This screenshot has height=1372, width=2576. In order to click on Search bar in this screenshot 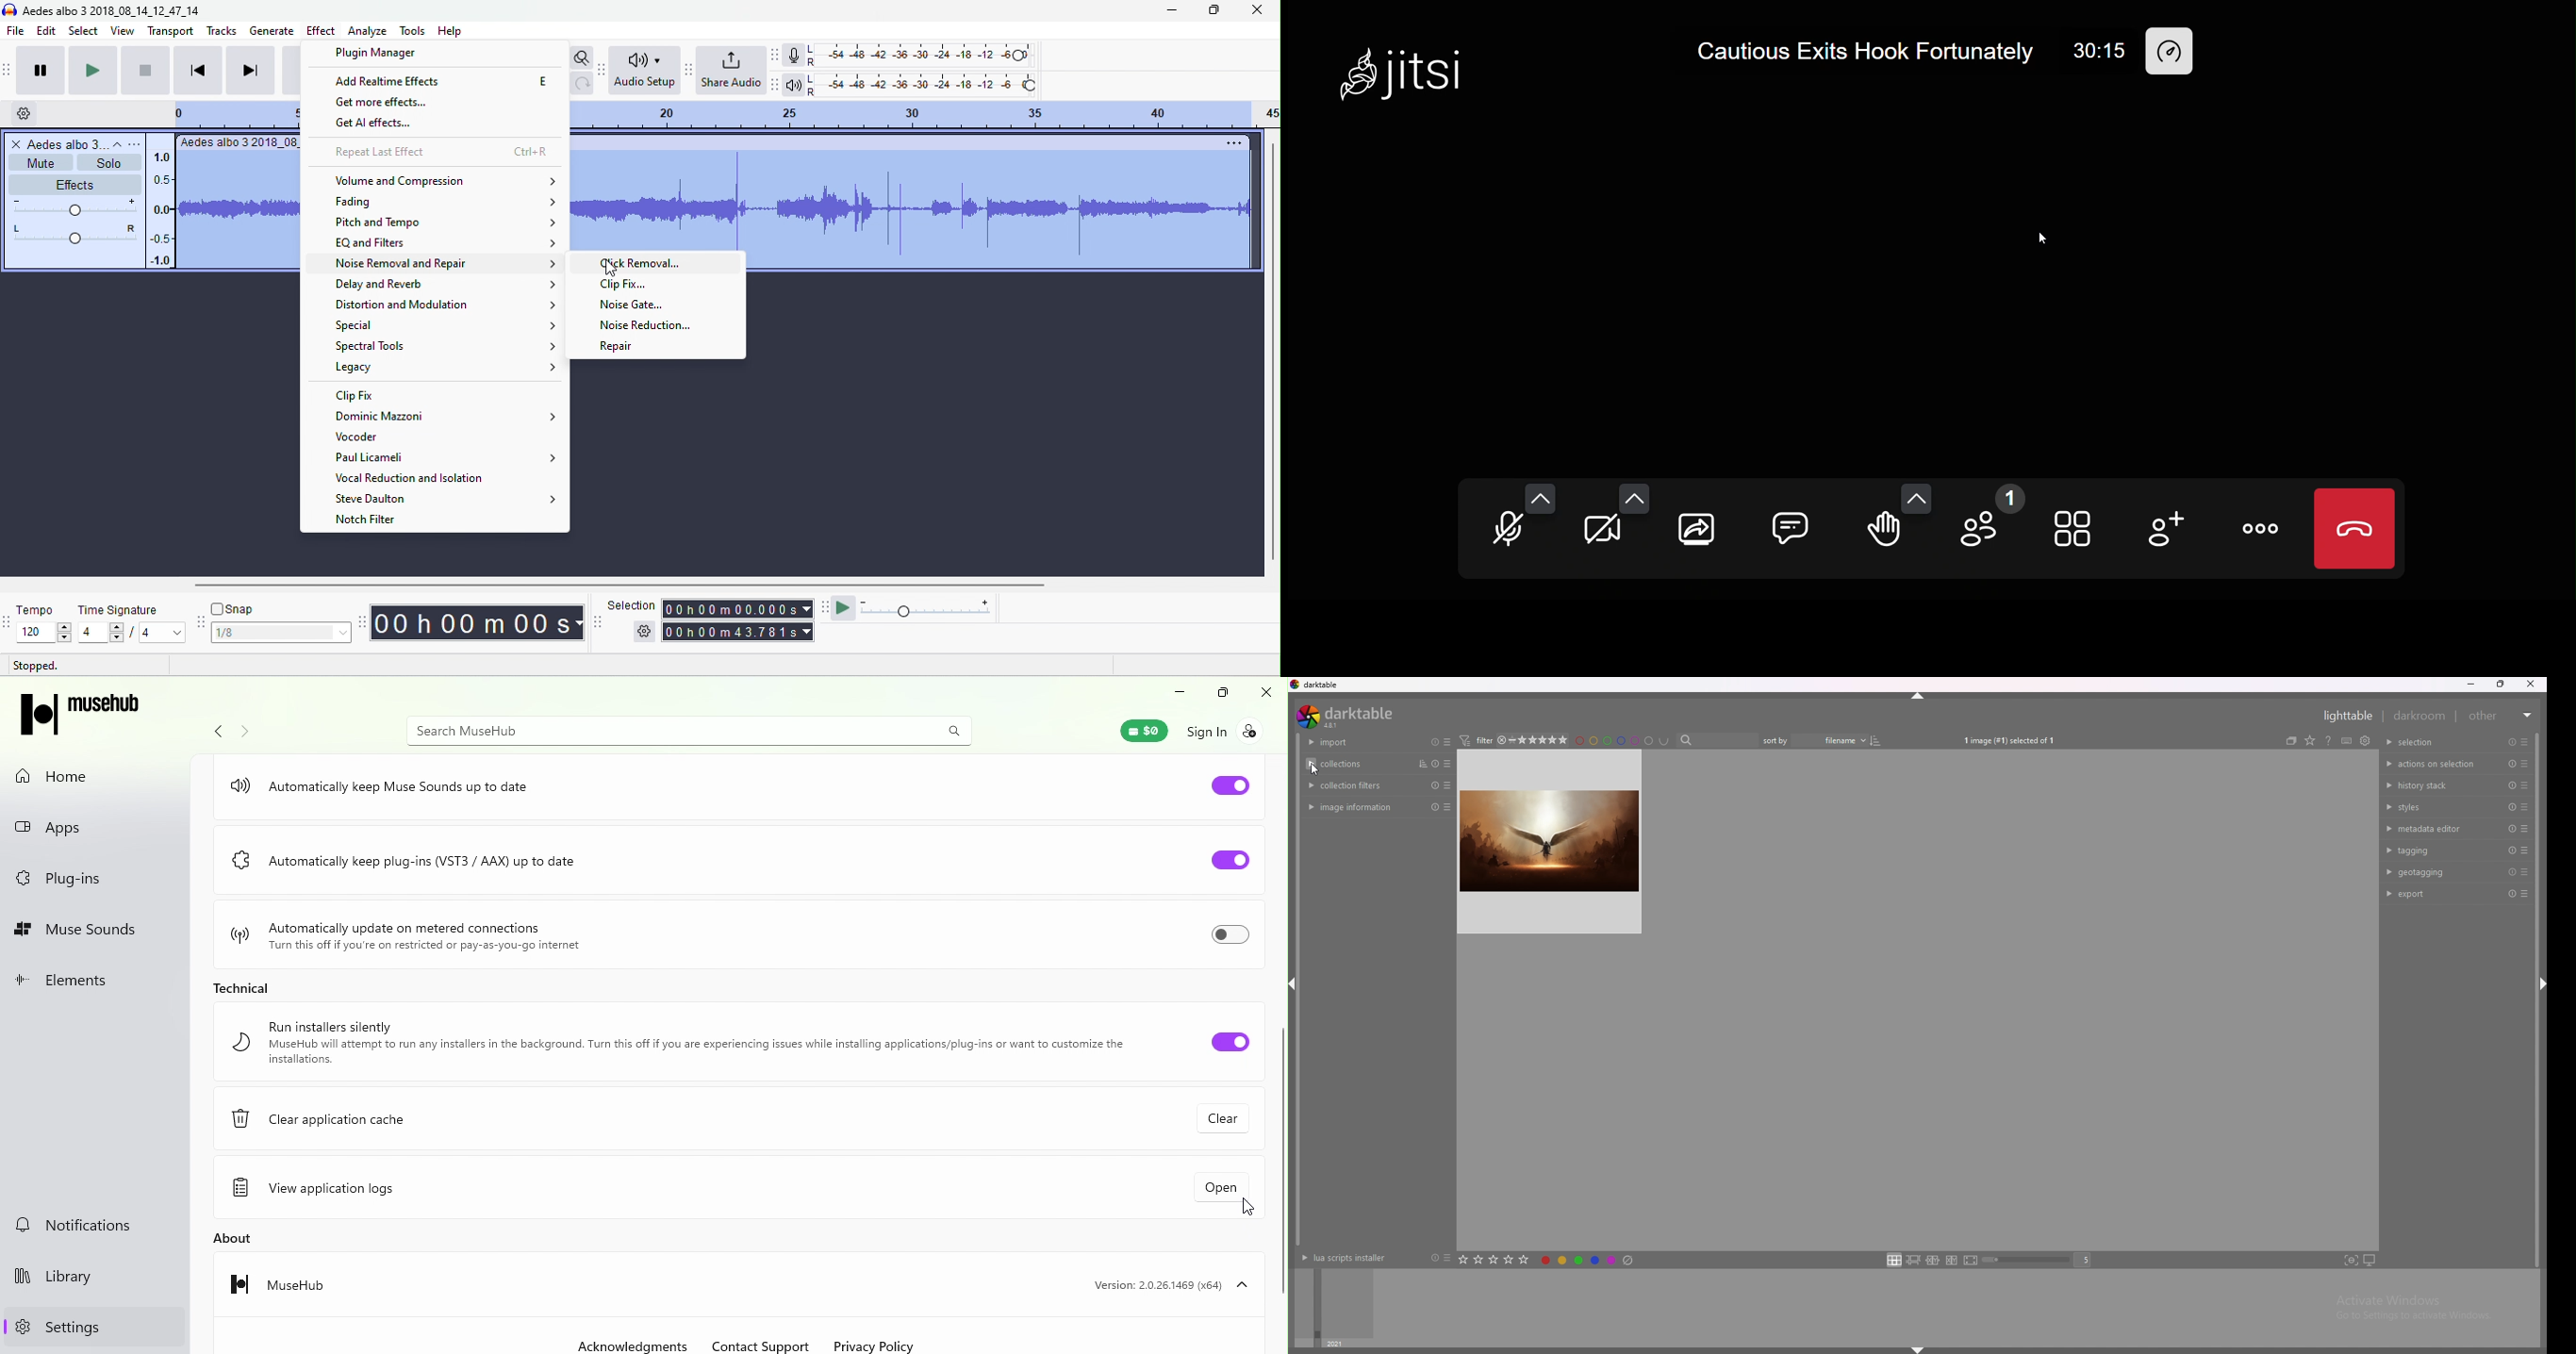, I will do `click(691, 729)`.